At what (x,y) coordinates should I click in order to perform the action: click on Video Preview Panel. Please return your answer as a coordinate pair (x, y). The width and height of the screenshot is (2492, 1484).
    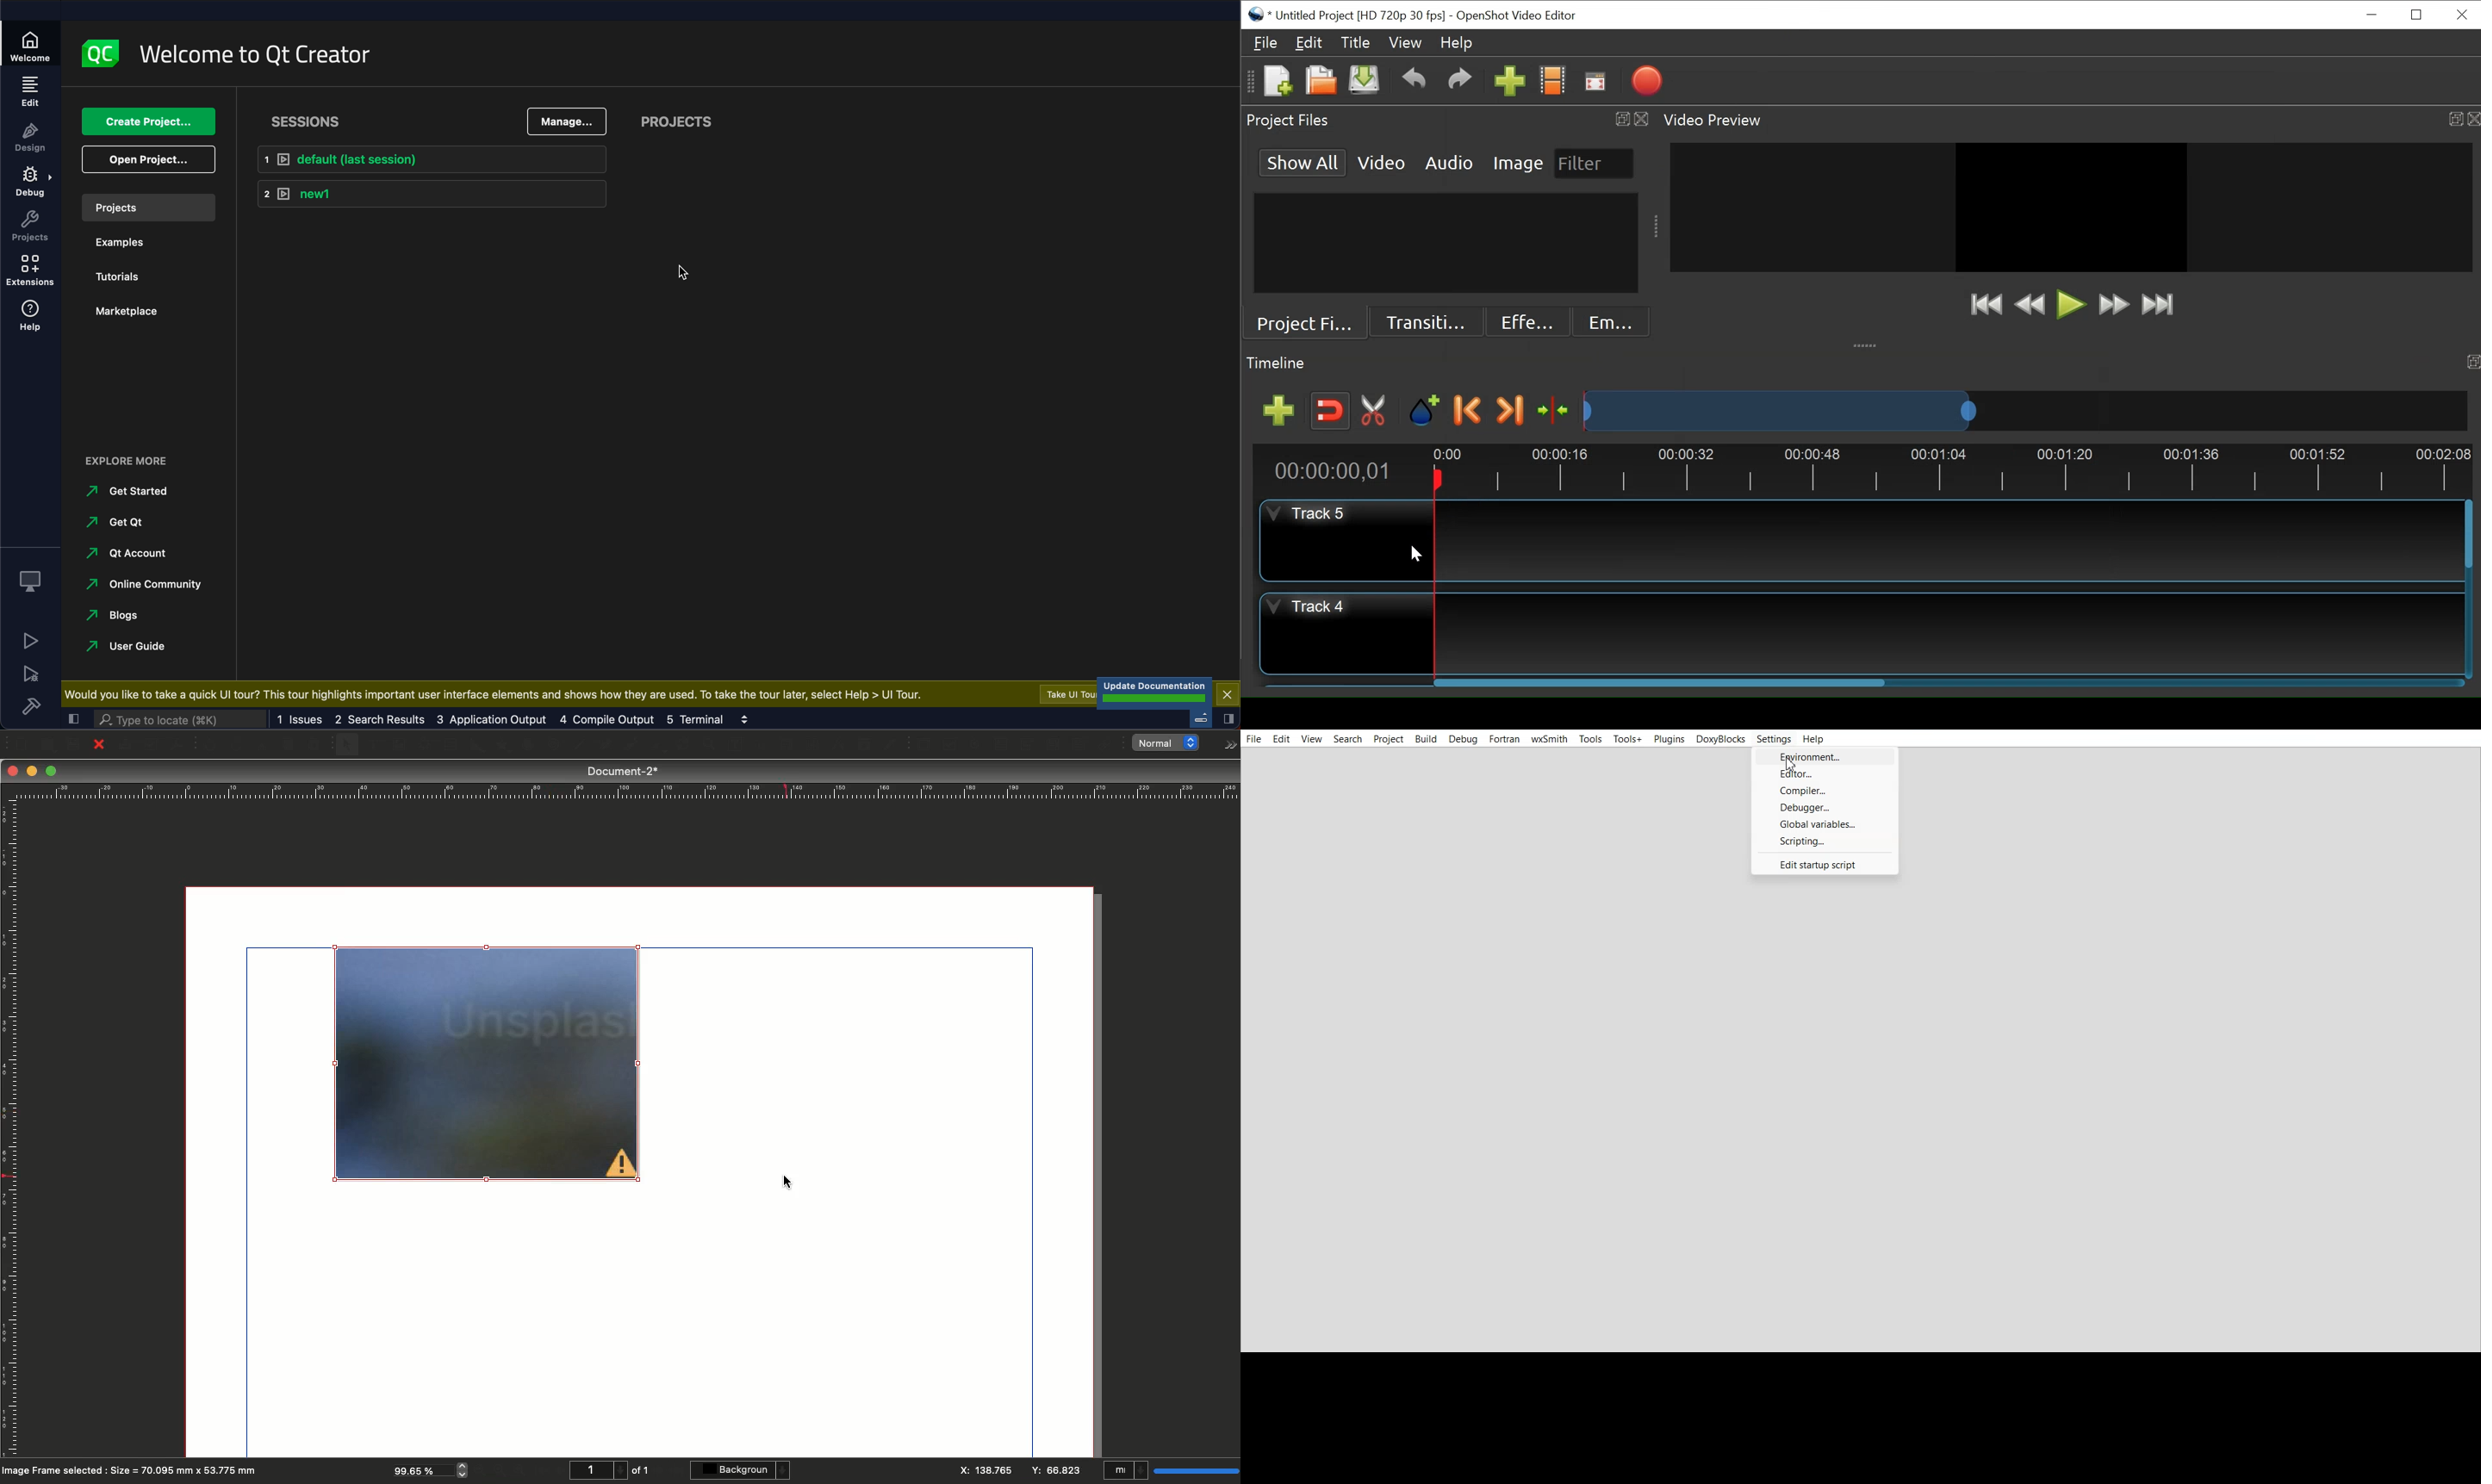
    Looking at the image, I should click on (2069, 120).